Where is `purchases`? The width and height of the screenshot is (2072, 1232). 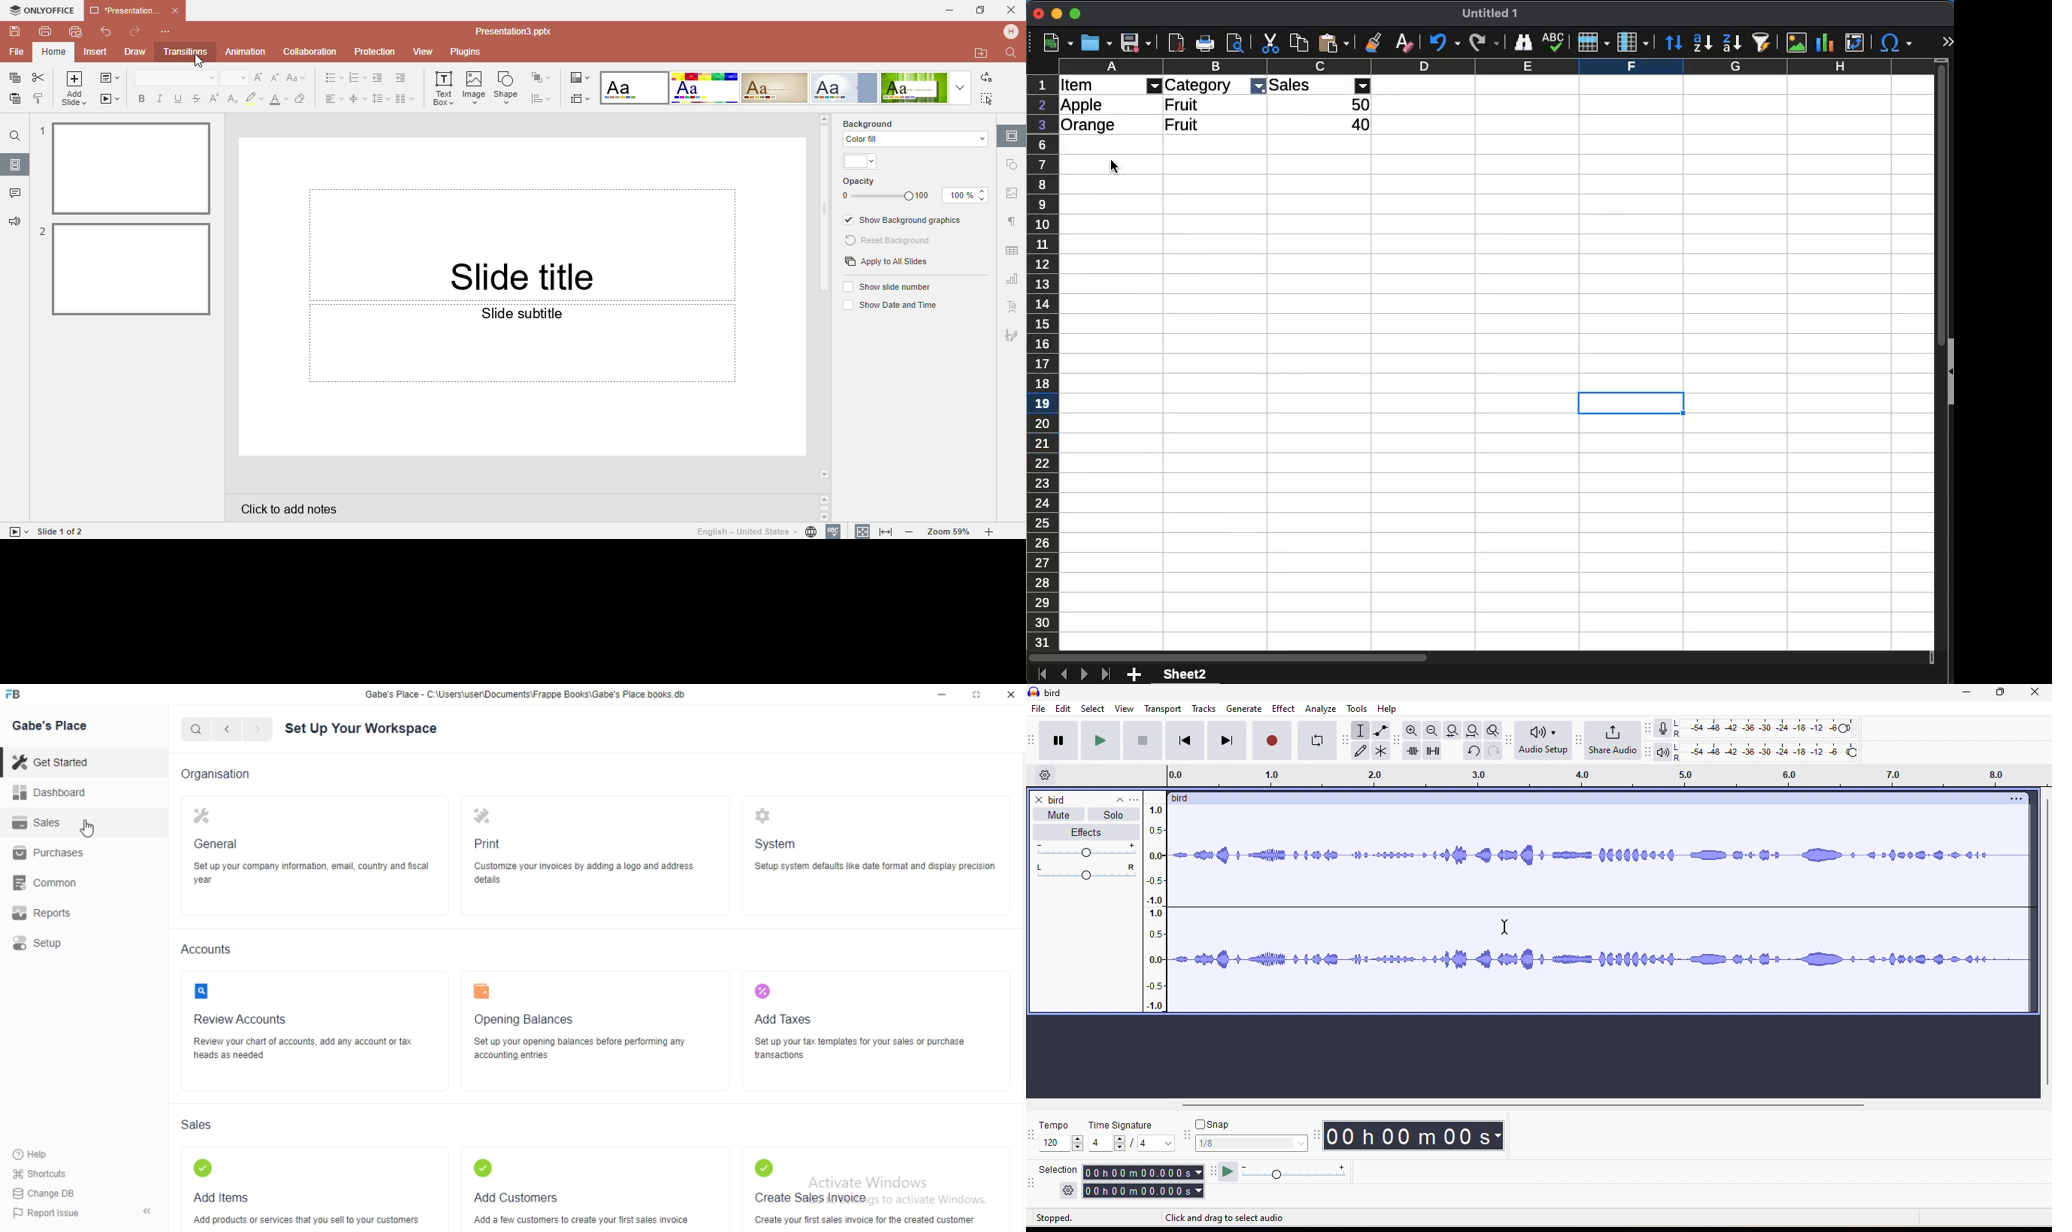
purchases is located at coordinates (48, 853).